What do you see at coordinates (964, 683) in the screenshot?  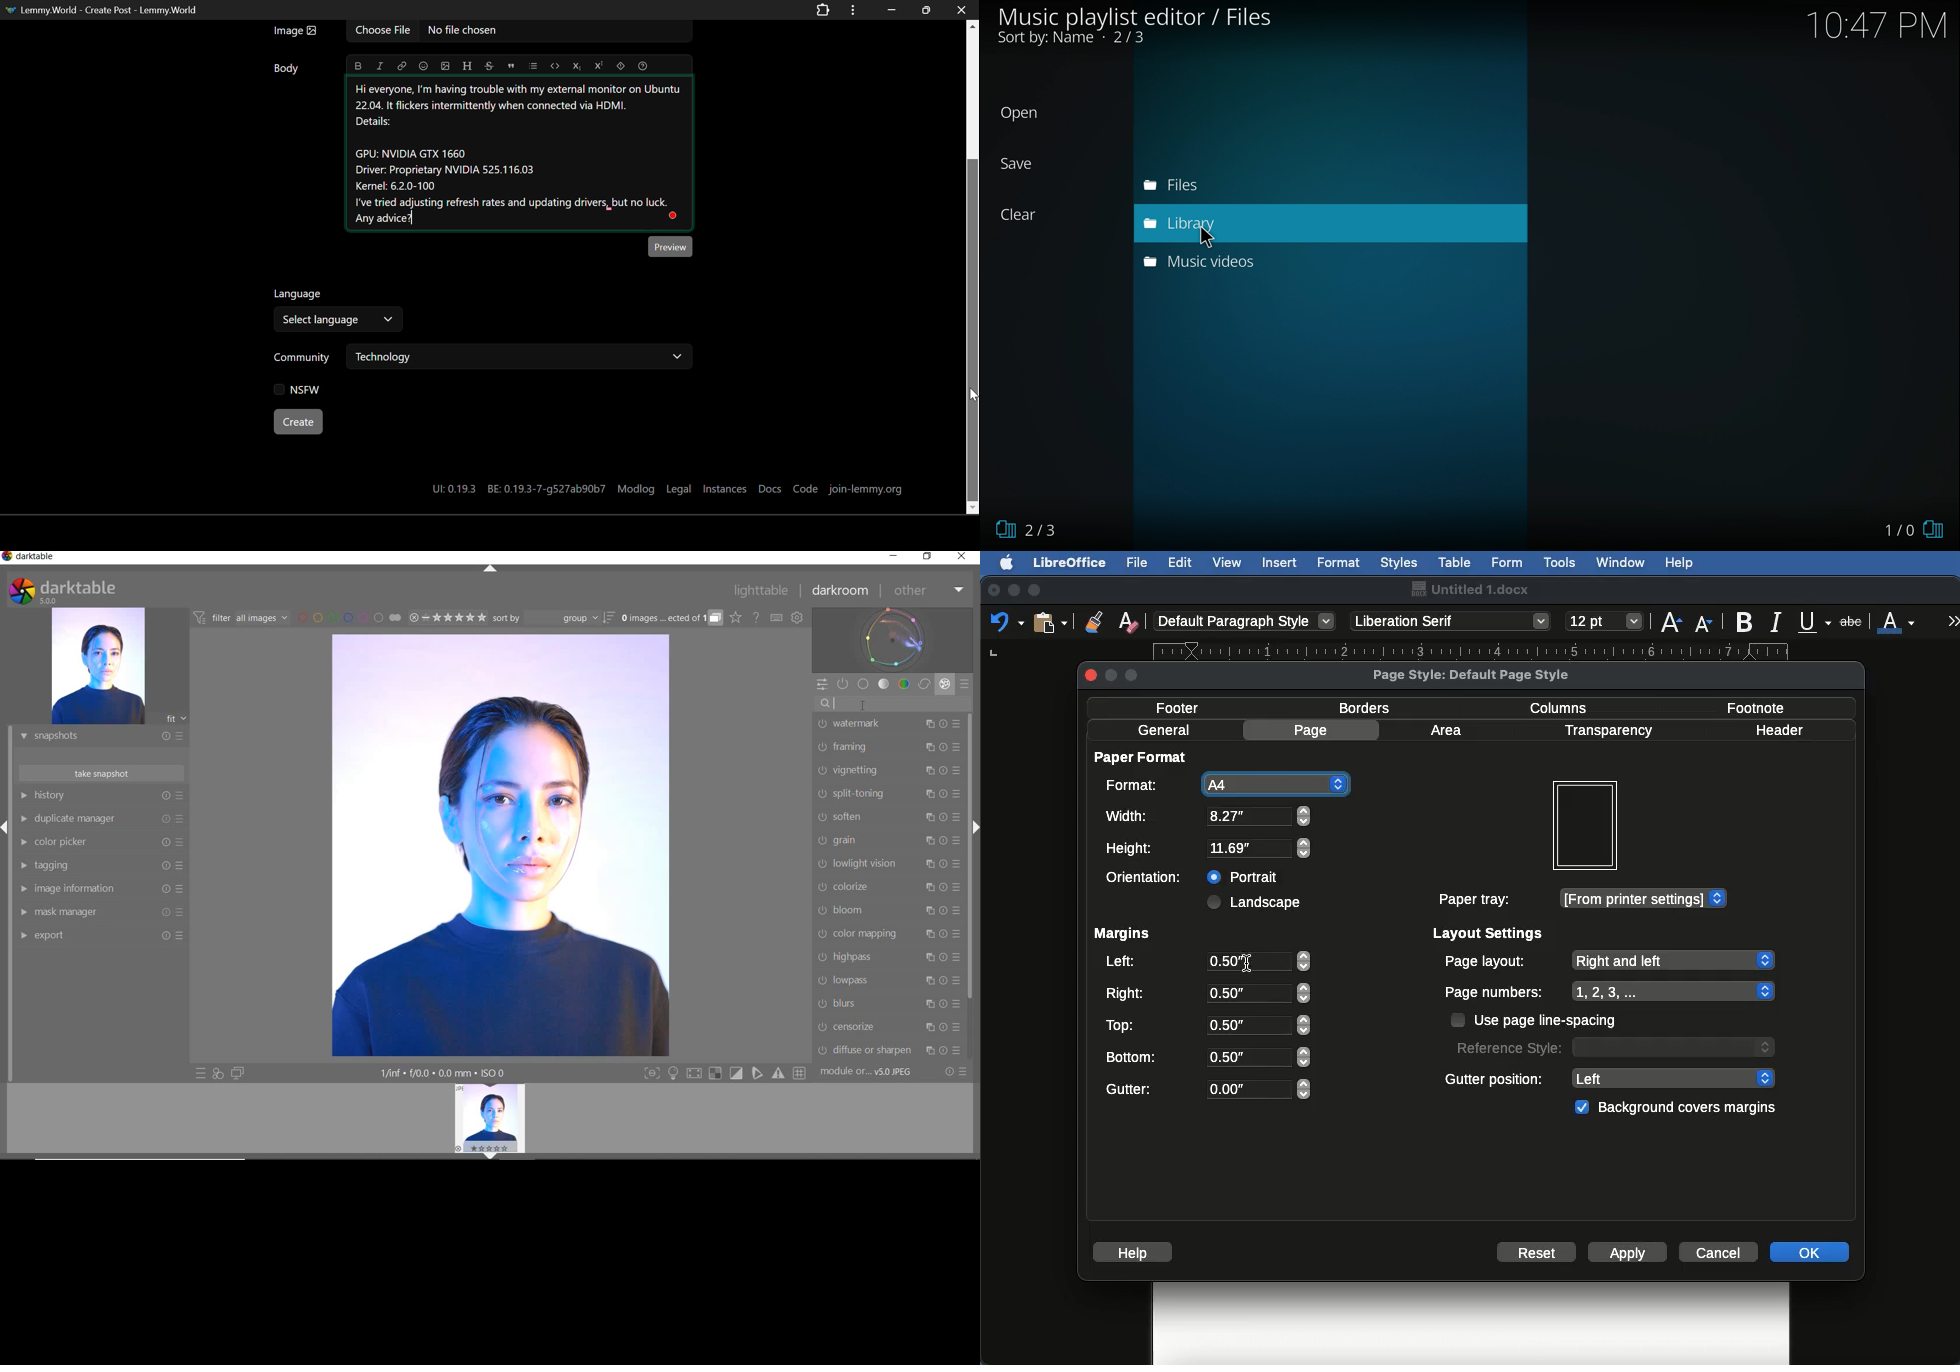 I see `PRESETS` at bounding box center [964, 683].